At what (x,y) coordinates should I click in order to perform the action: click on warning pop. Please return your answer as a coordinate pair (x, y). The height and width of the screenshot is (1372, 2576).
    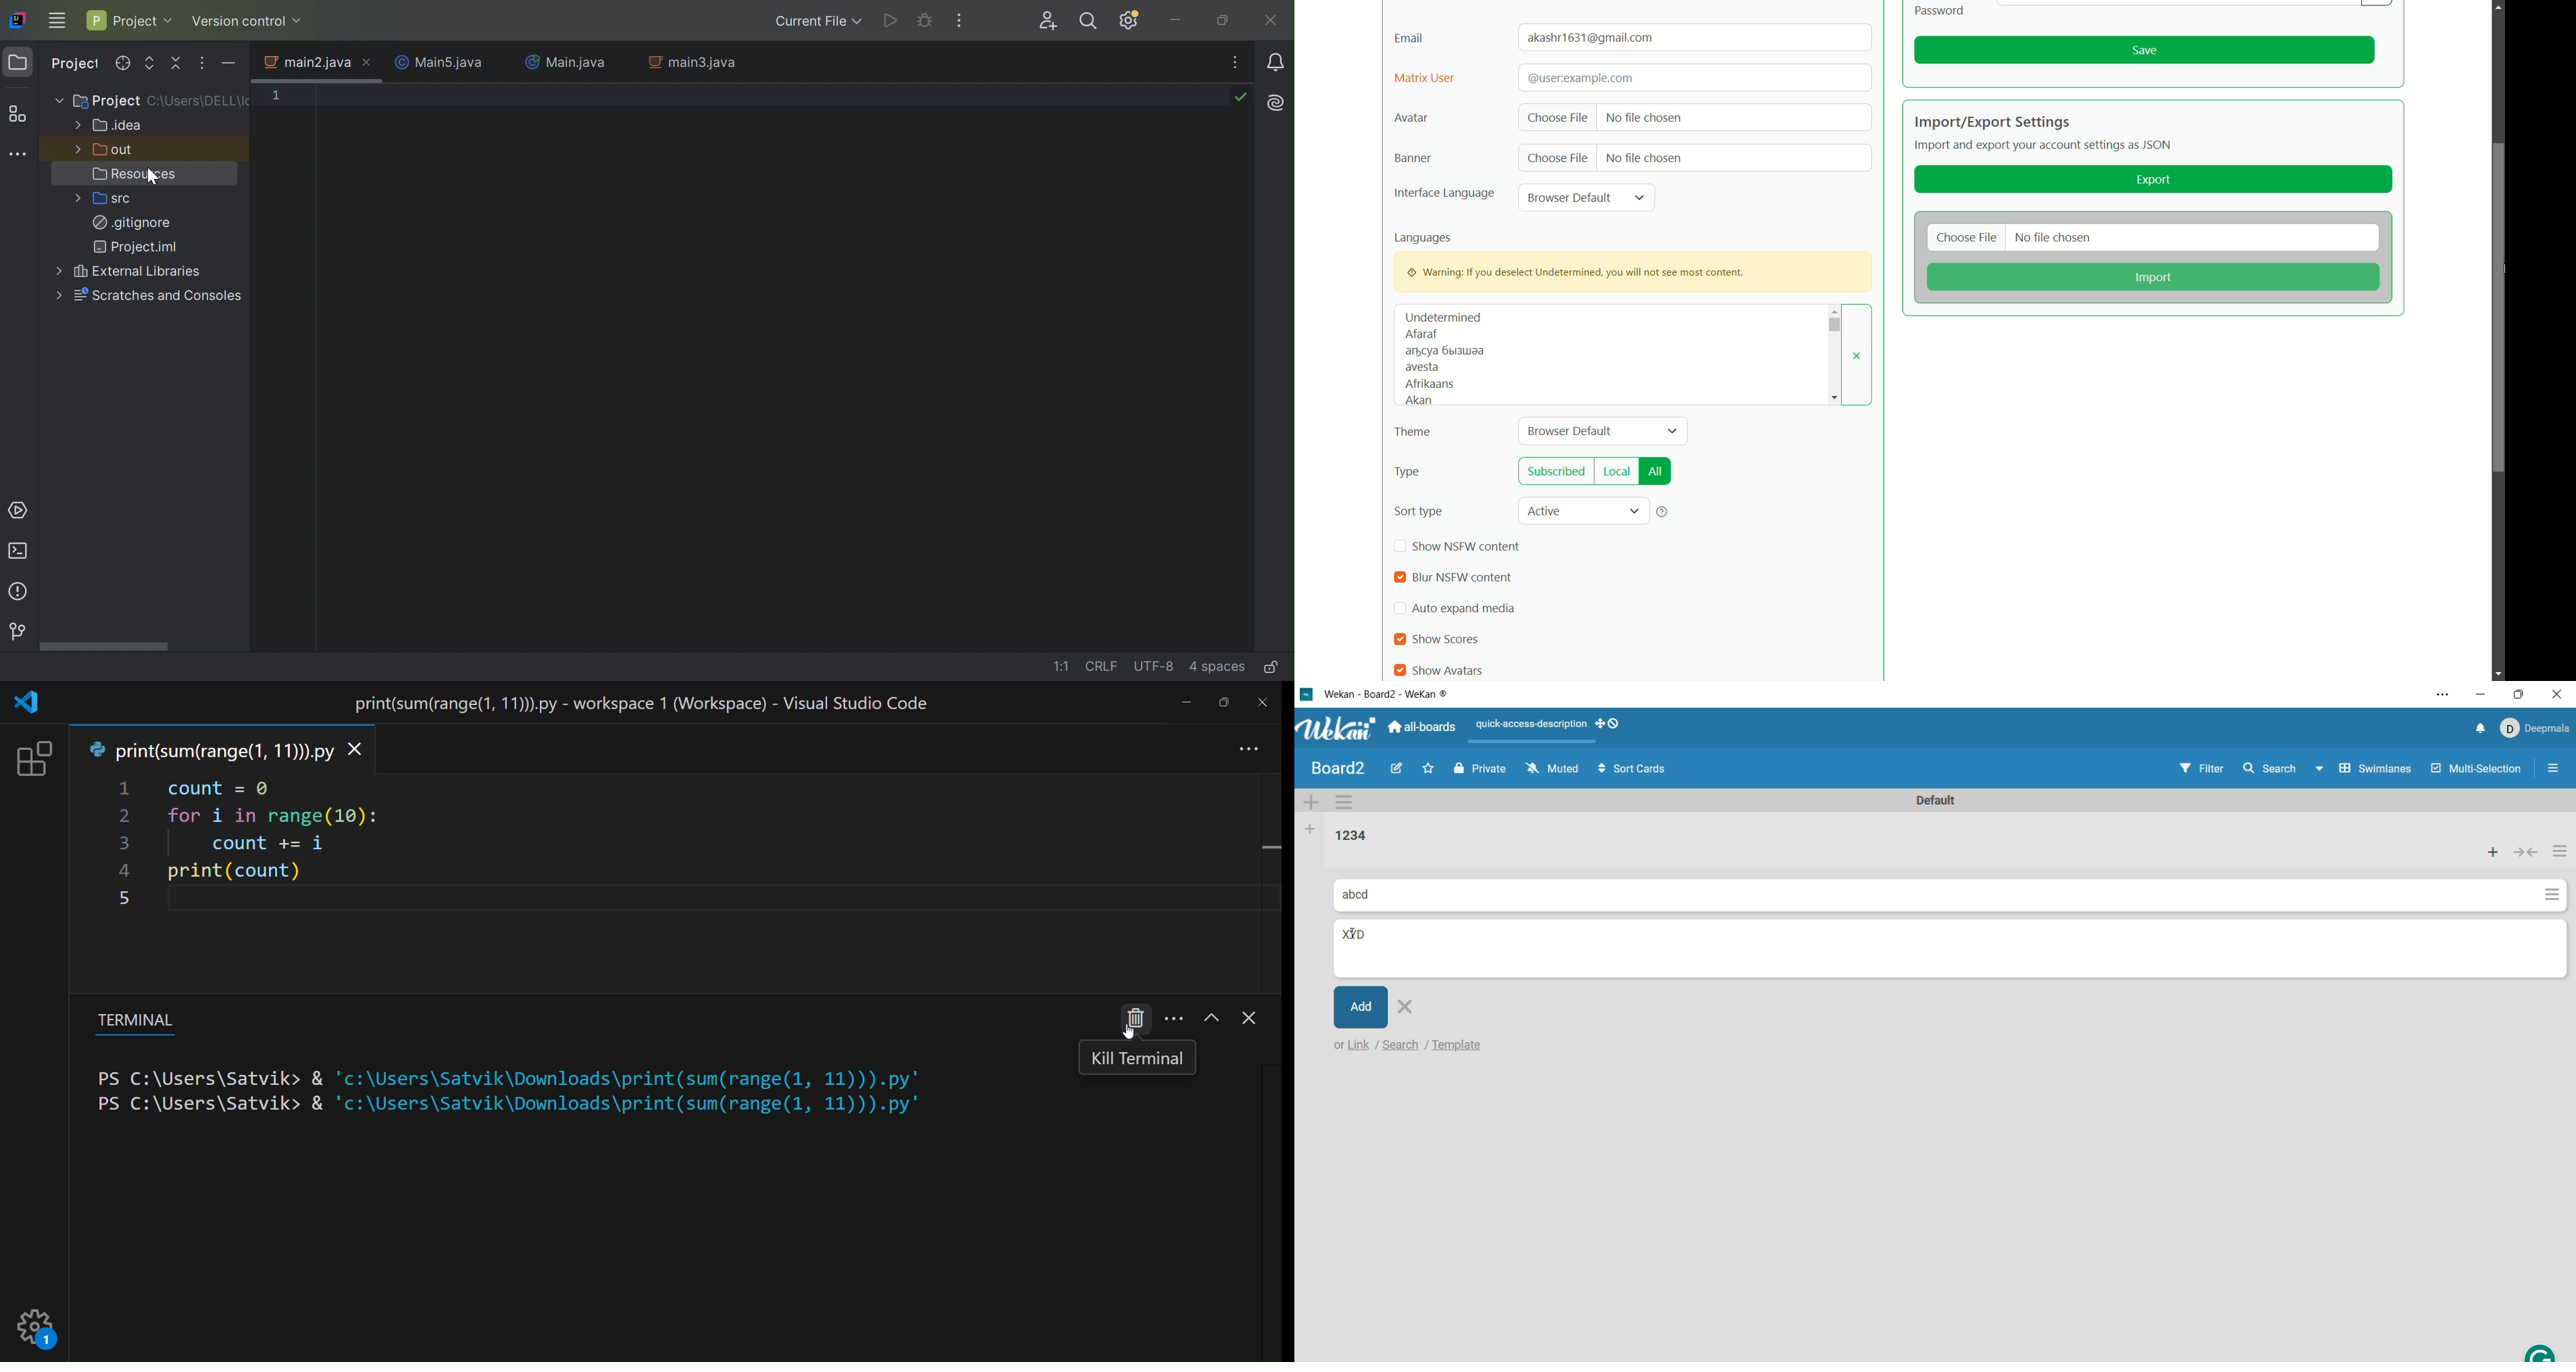
    Looking at the image, I should click on (1633, 271).